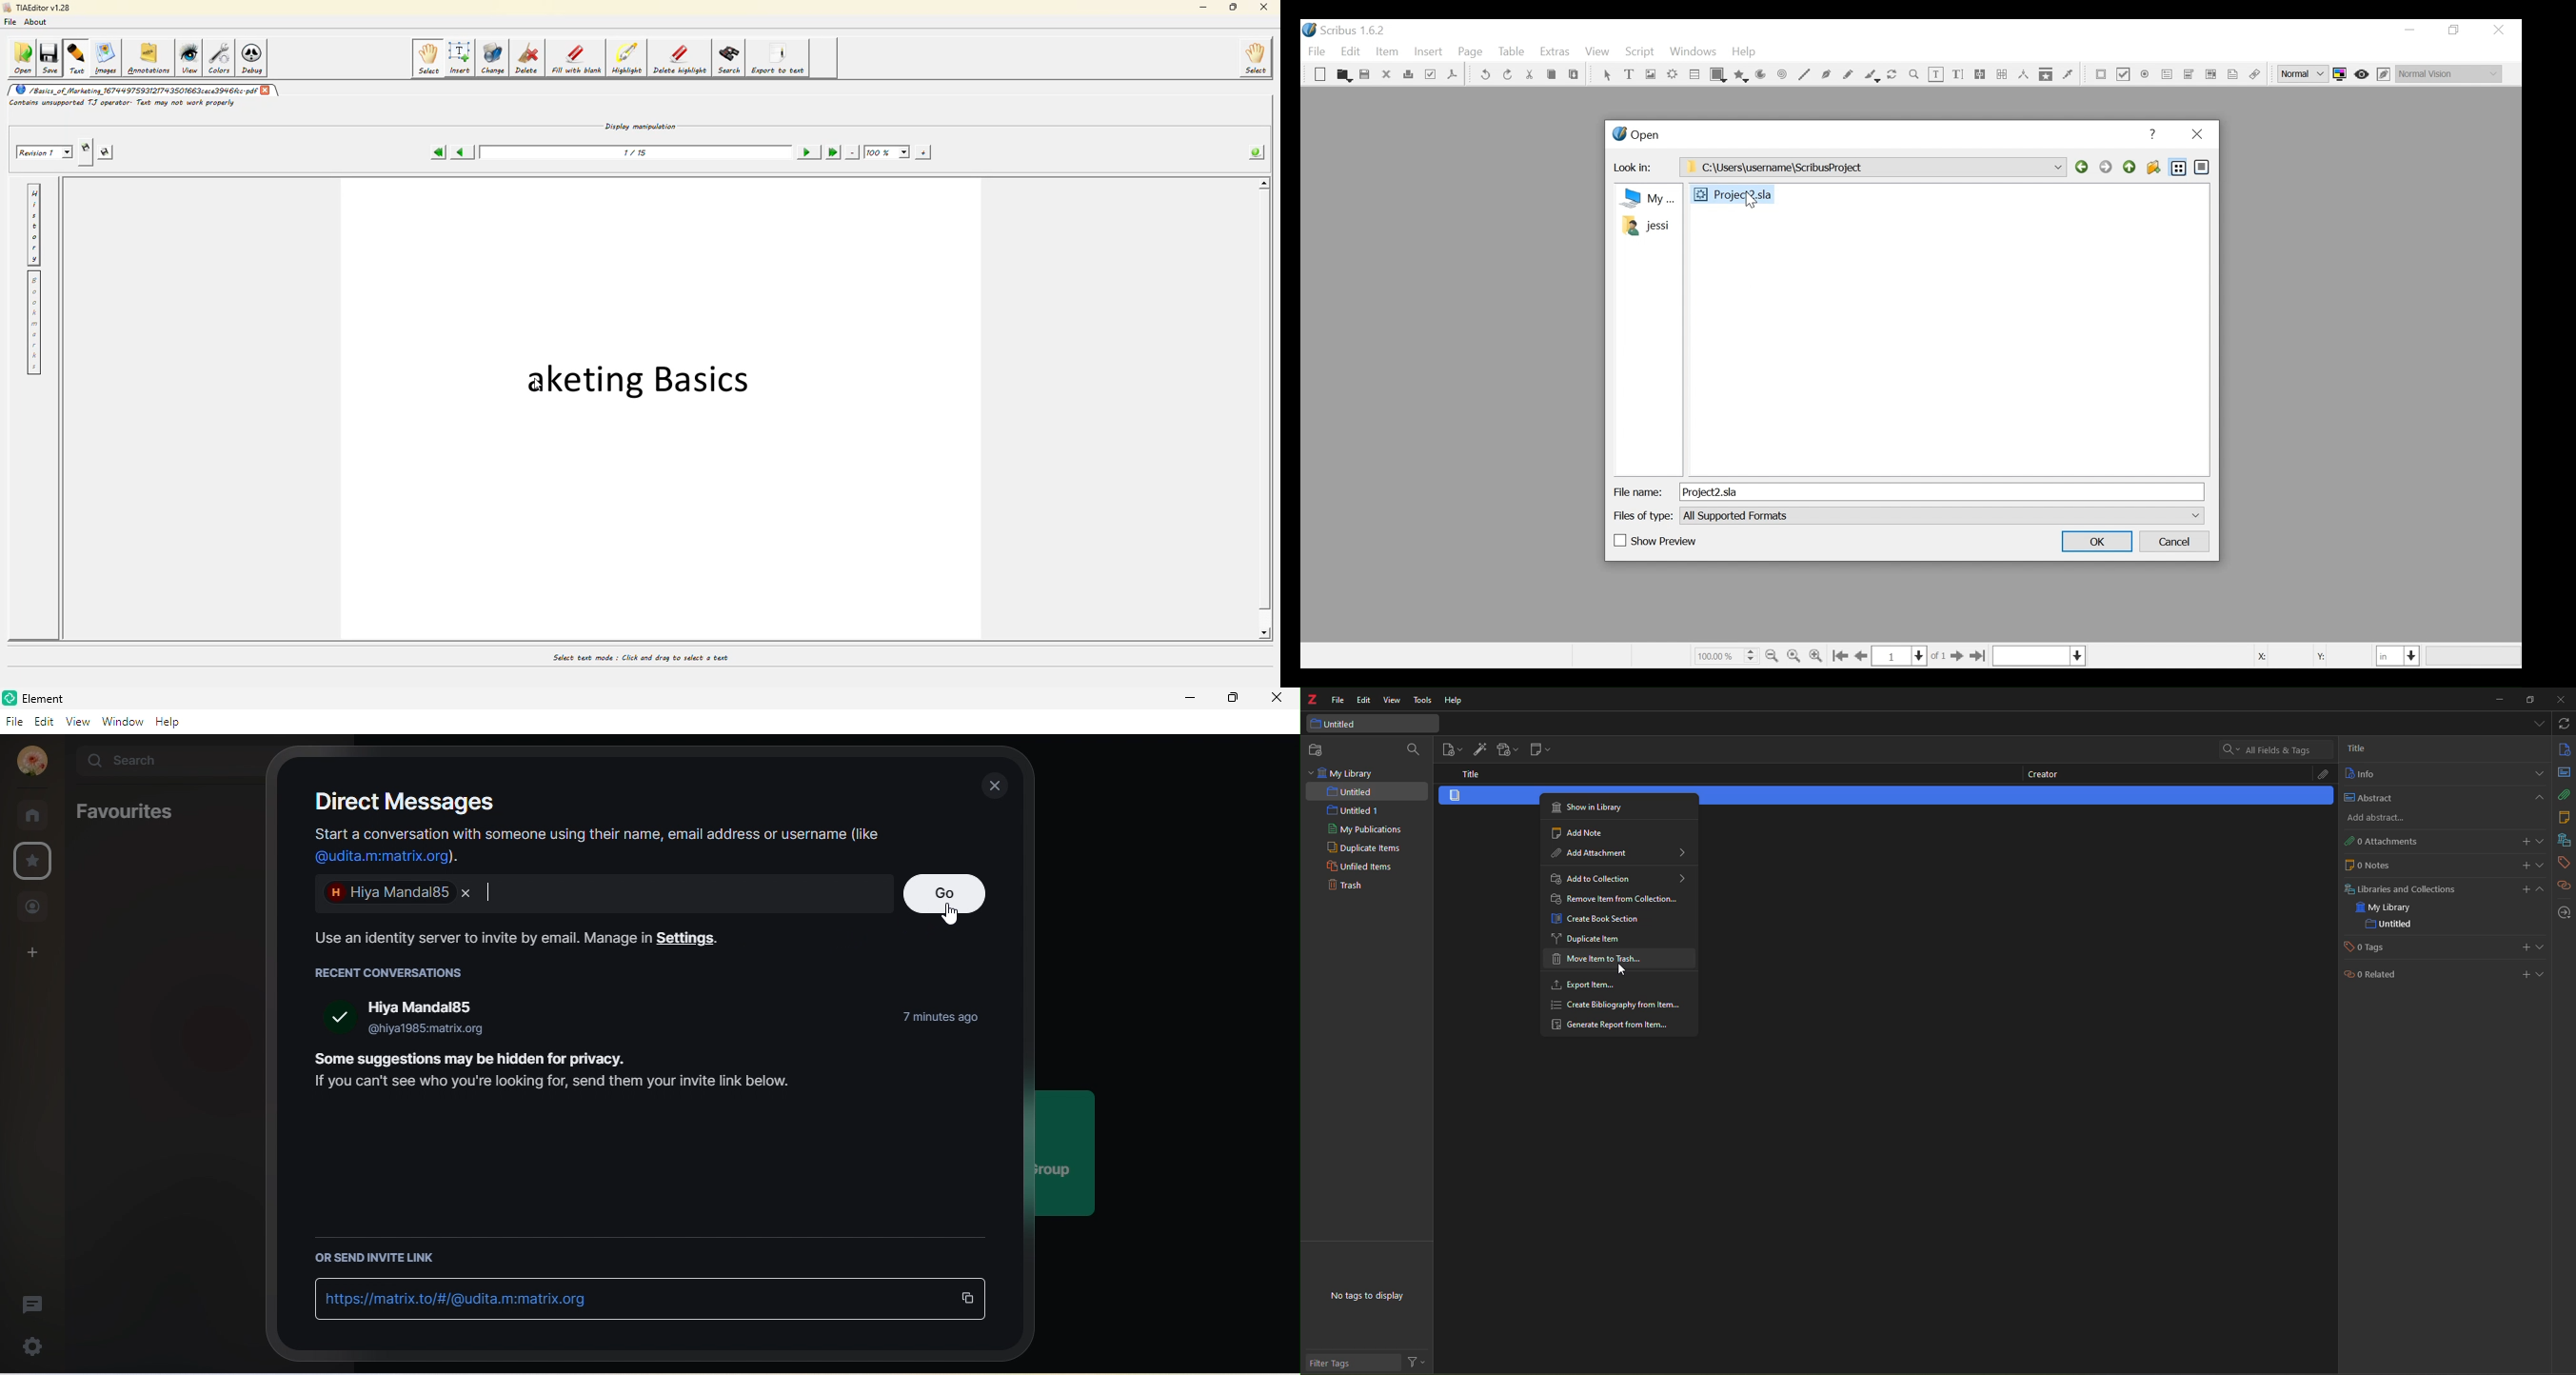 This screenshot has width=2576, height=1400. I want to click on thread, so click(33, 1305).